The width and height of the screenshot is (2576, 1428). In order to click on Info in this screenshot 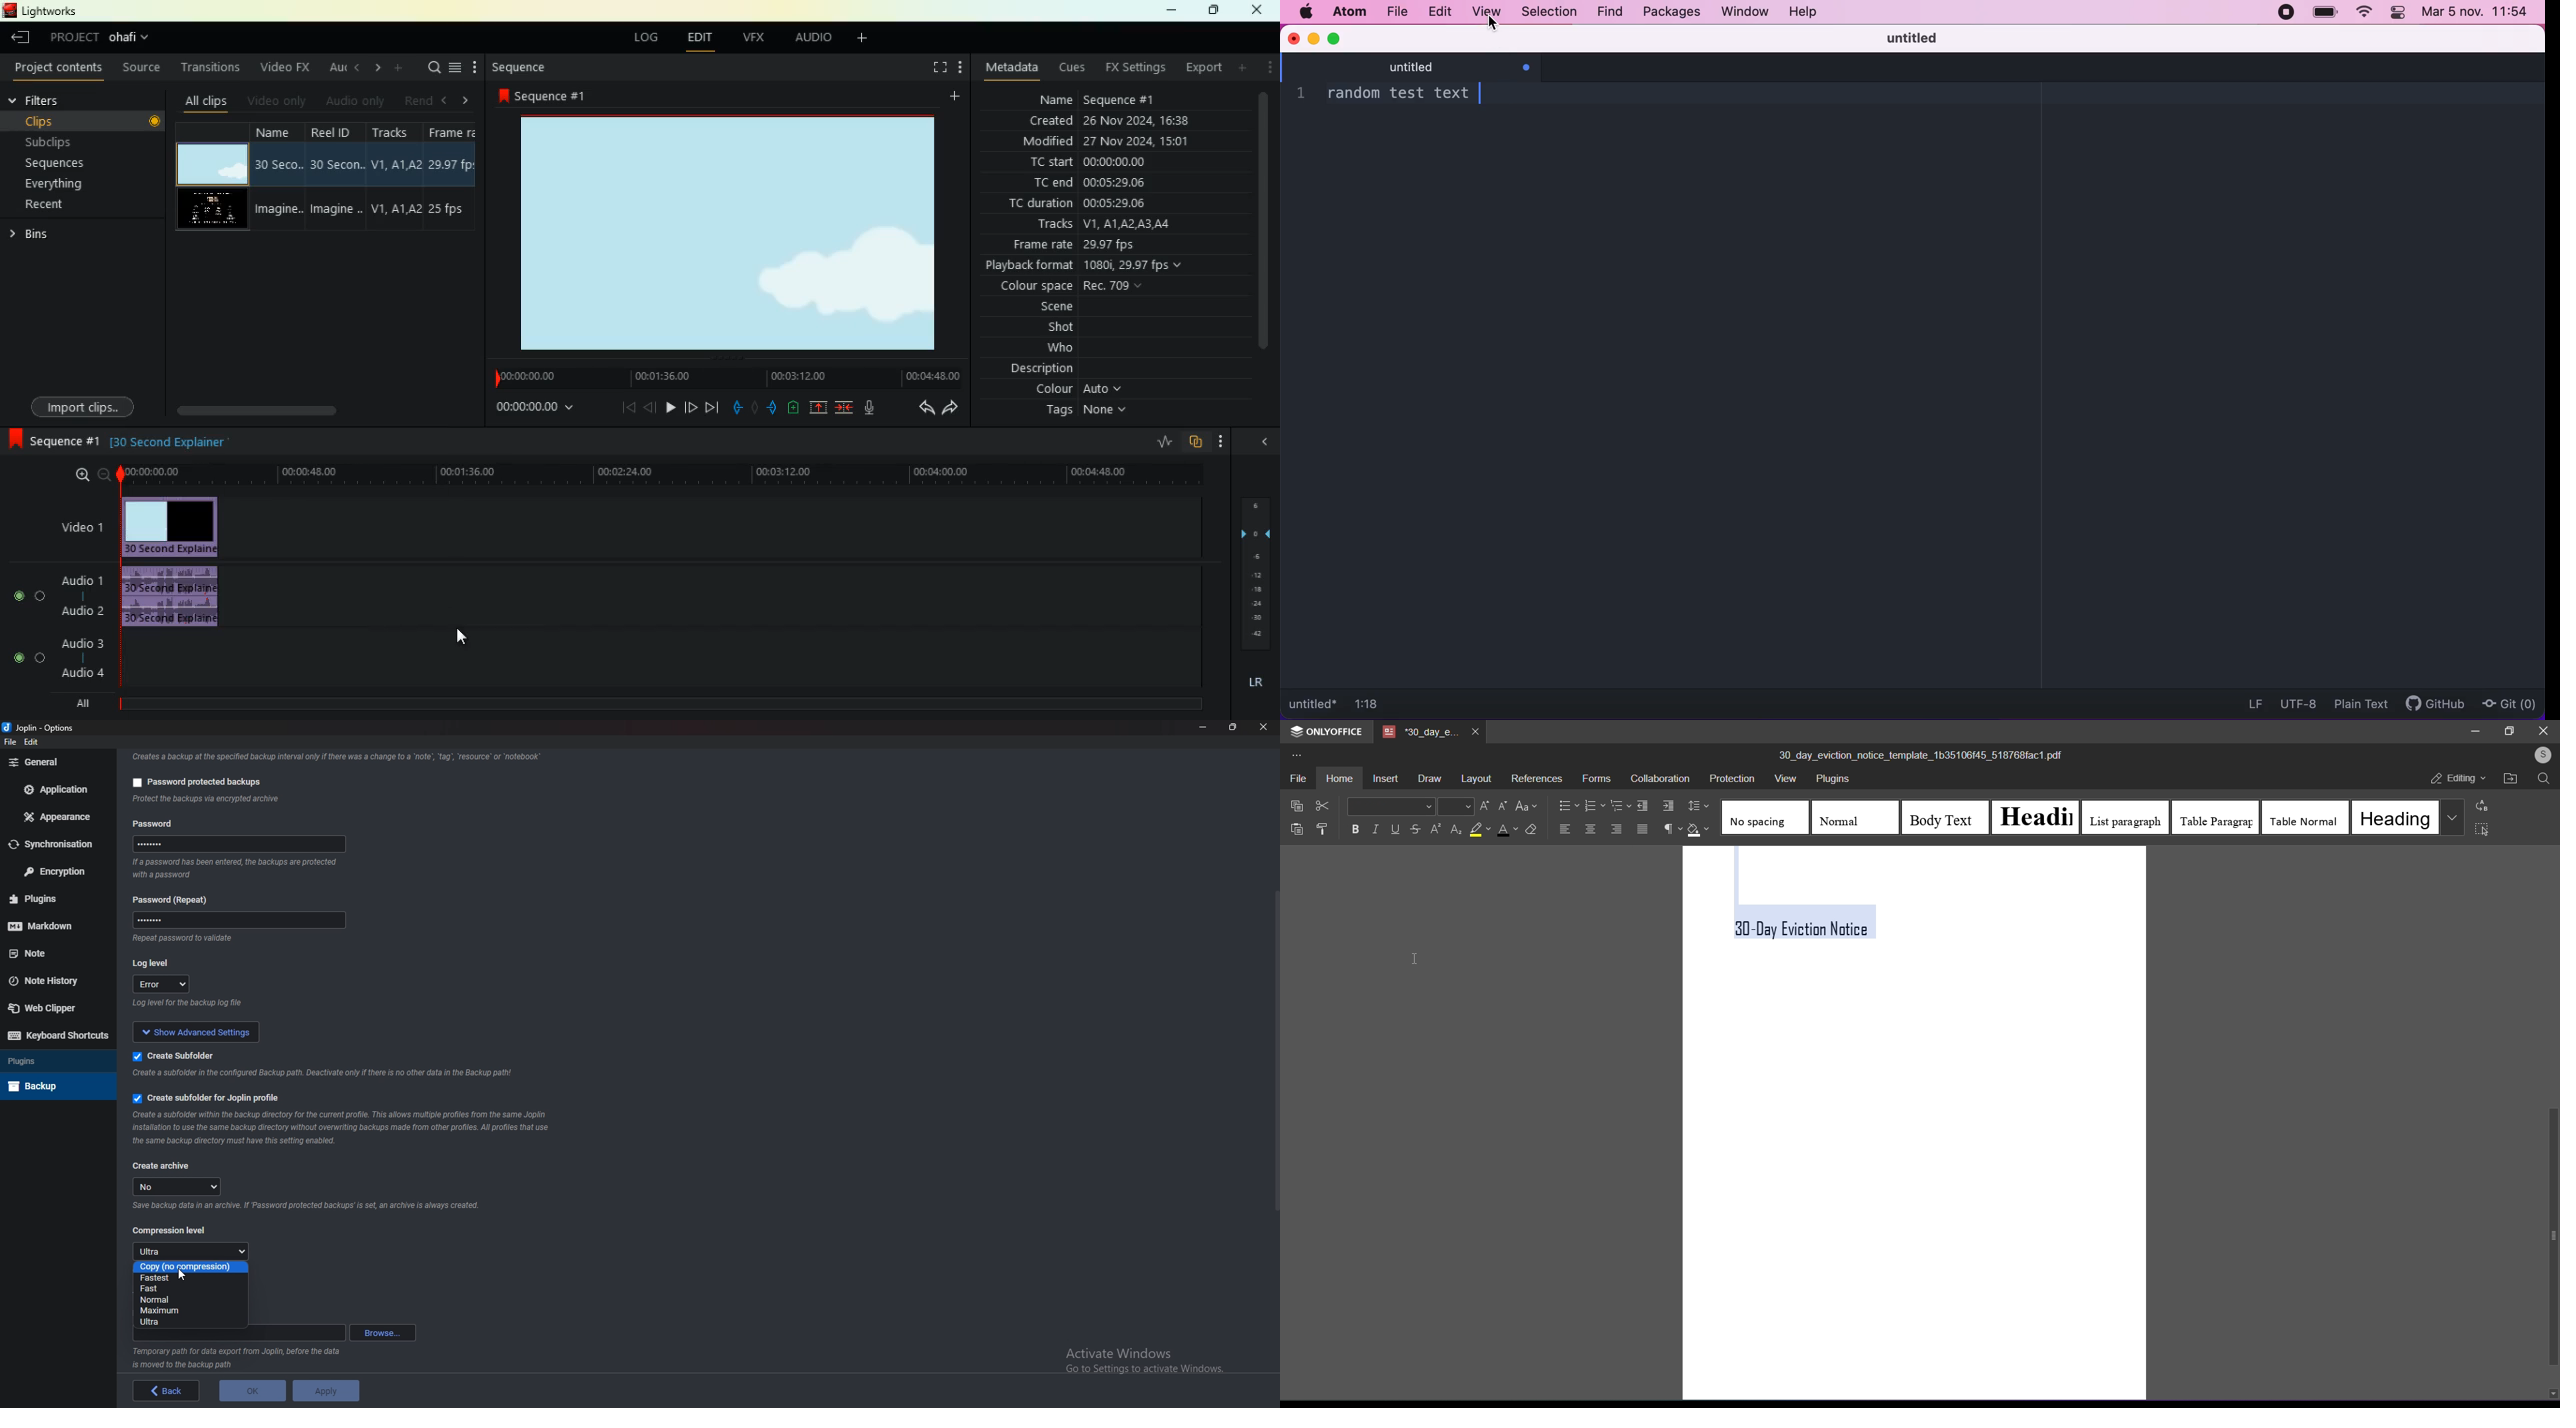, I will do `click(344, 1127)`.